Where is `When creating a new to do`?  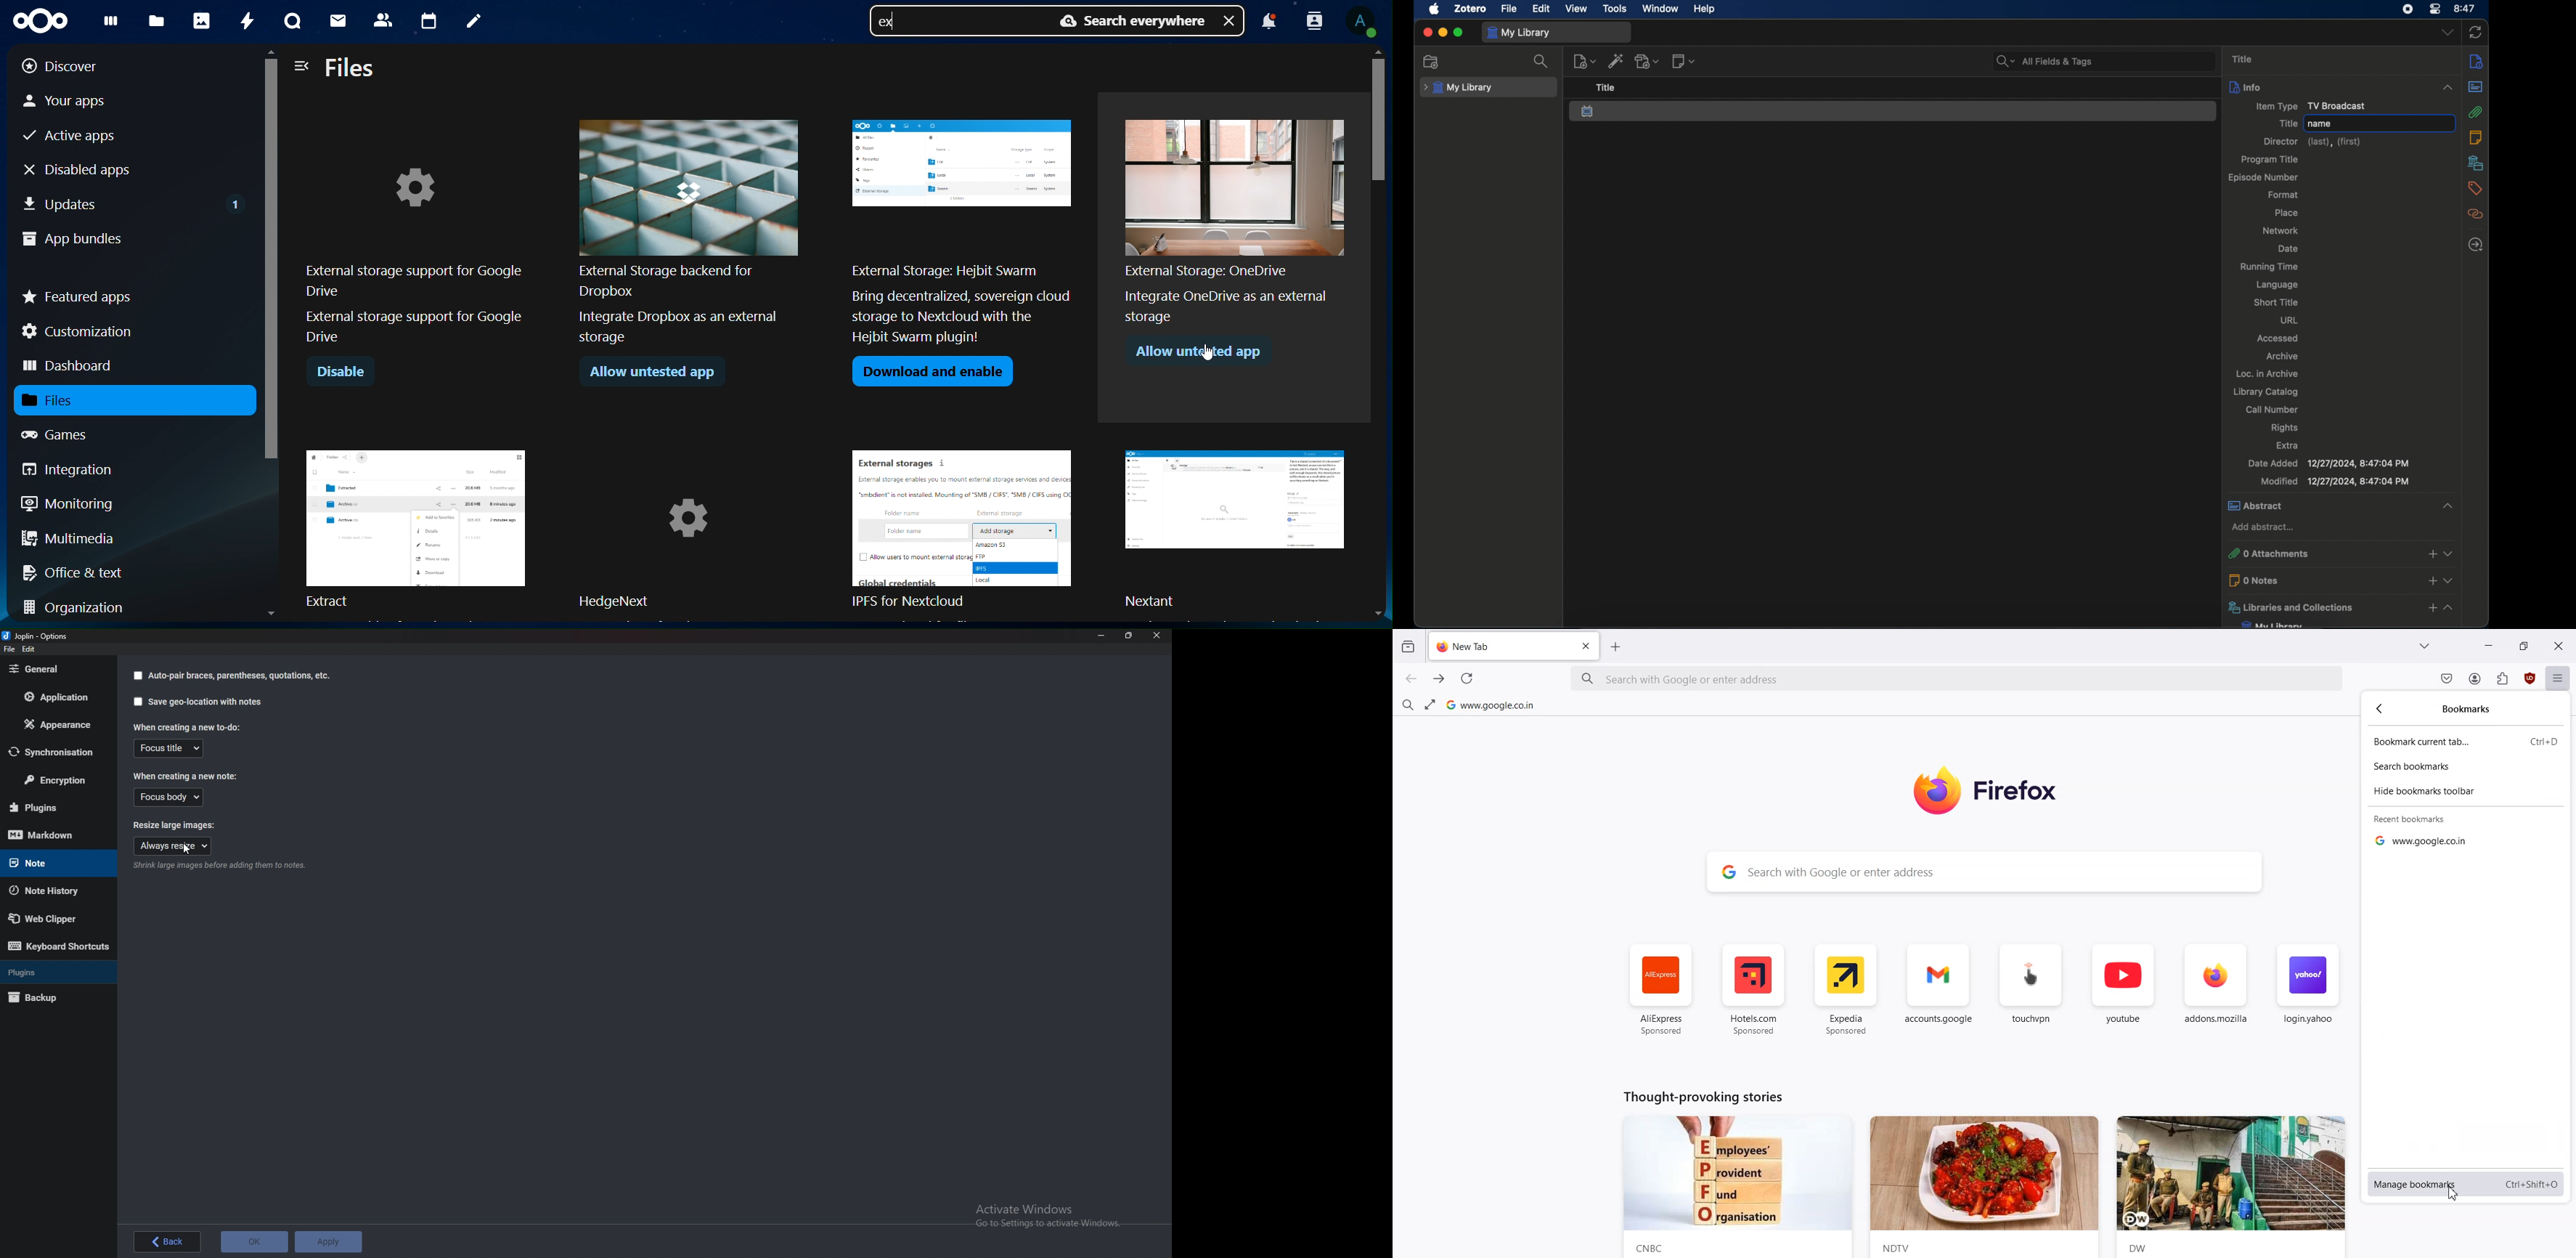
When creating a new to do is located at coordinates (186, 727).